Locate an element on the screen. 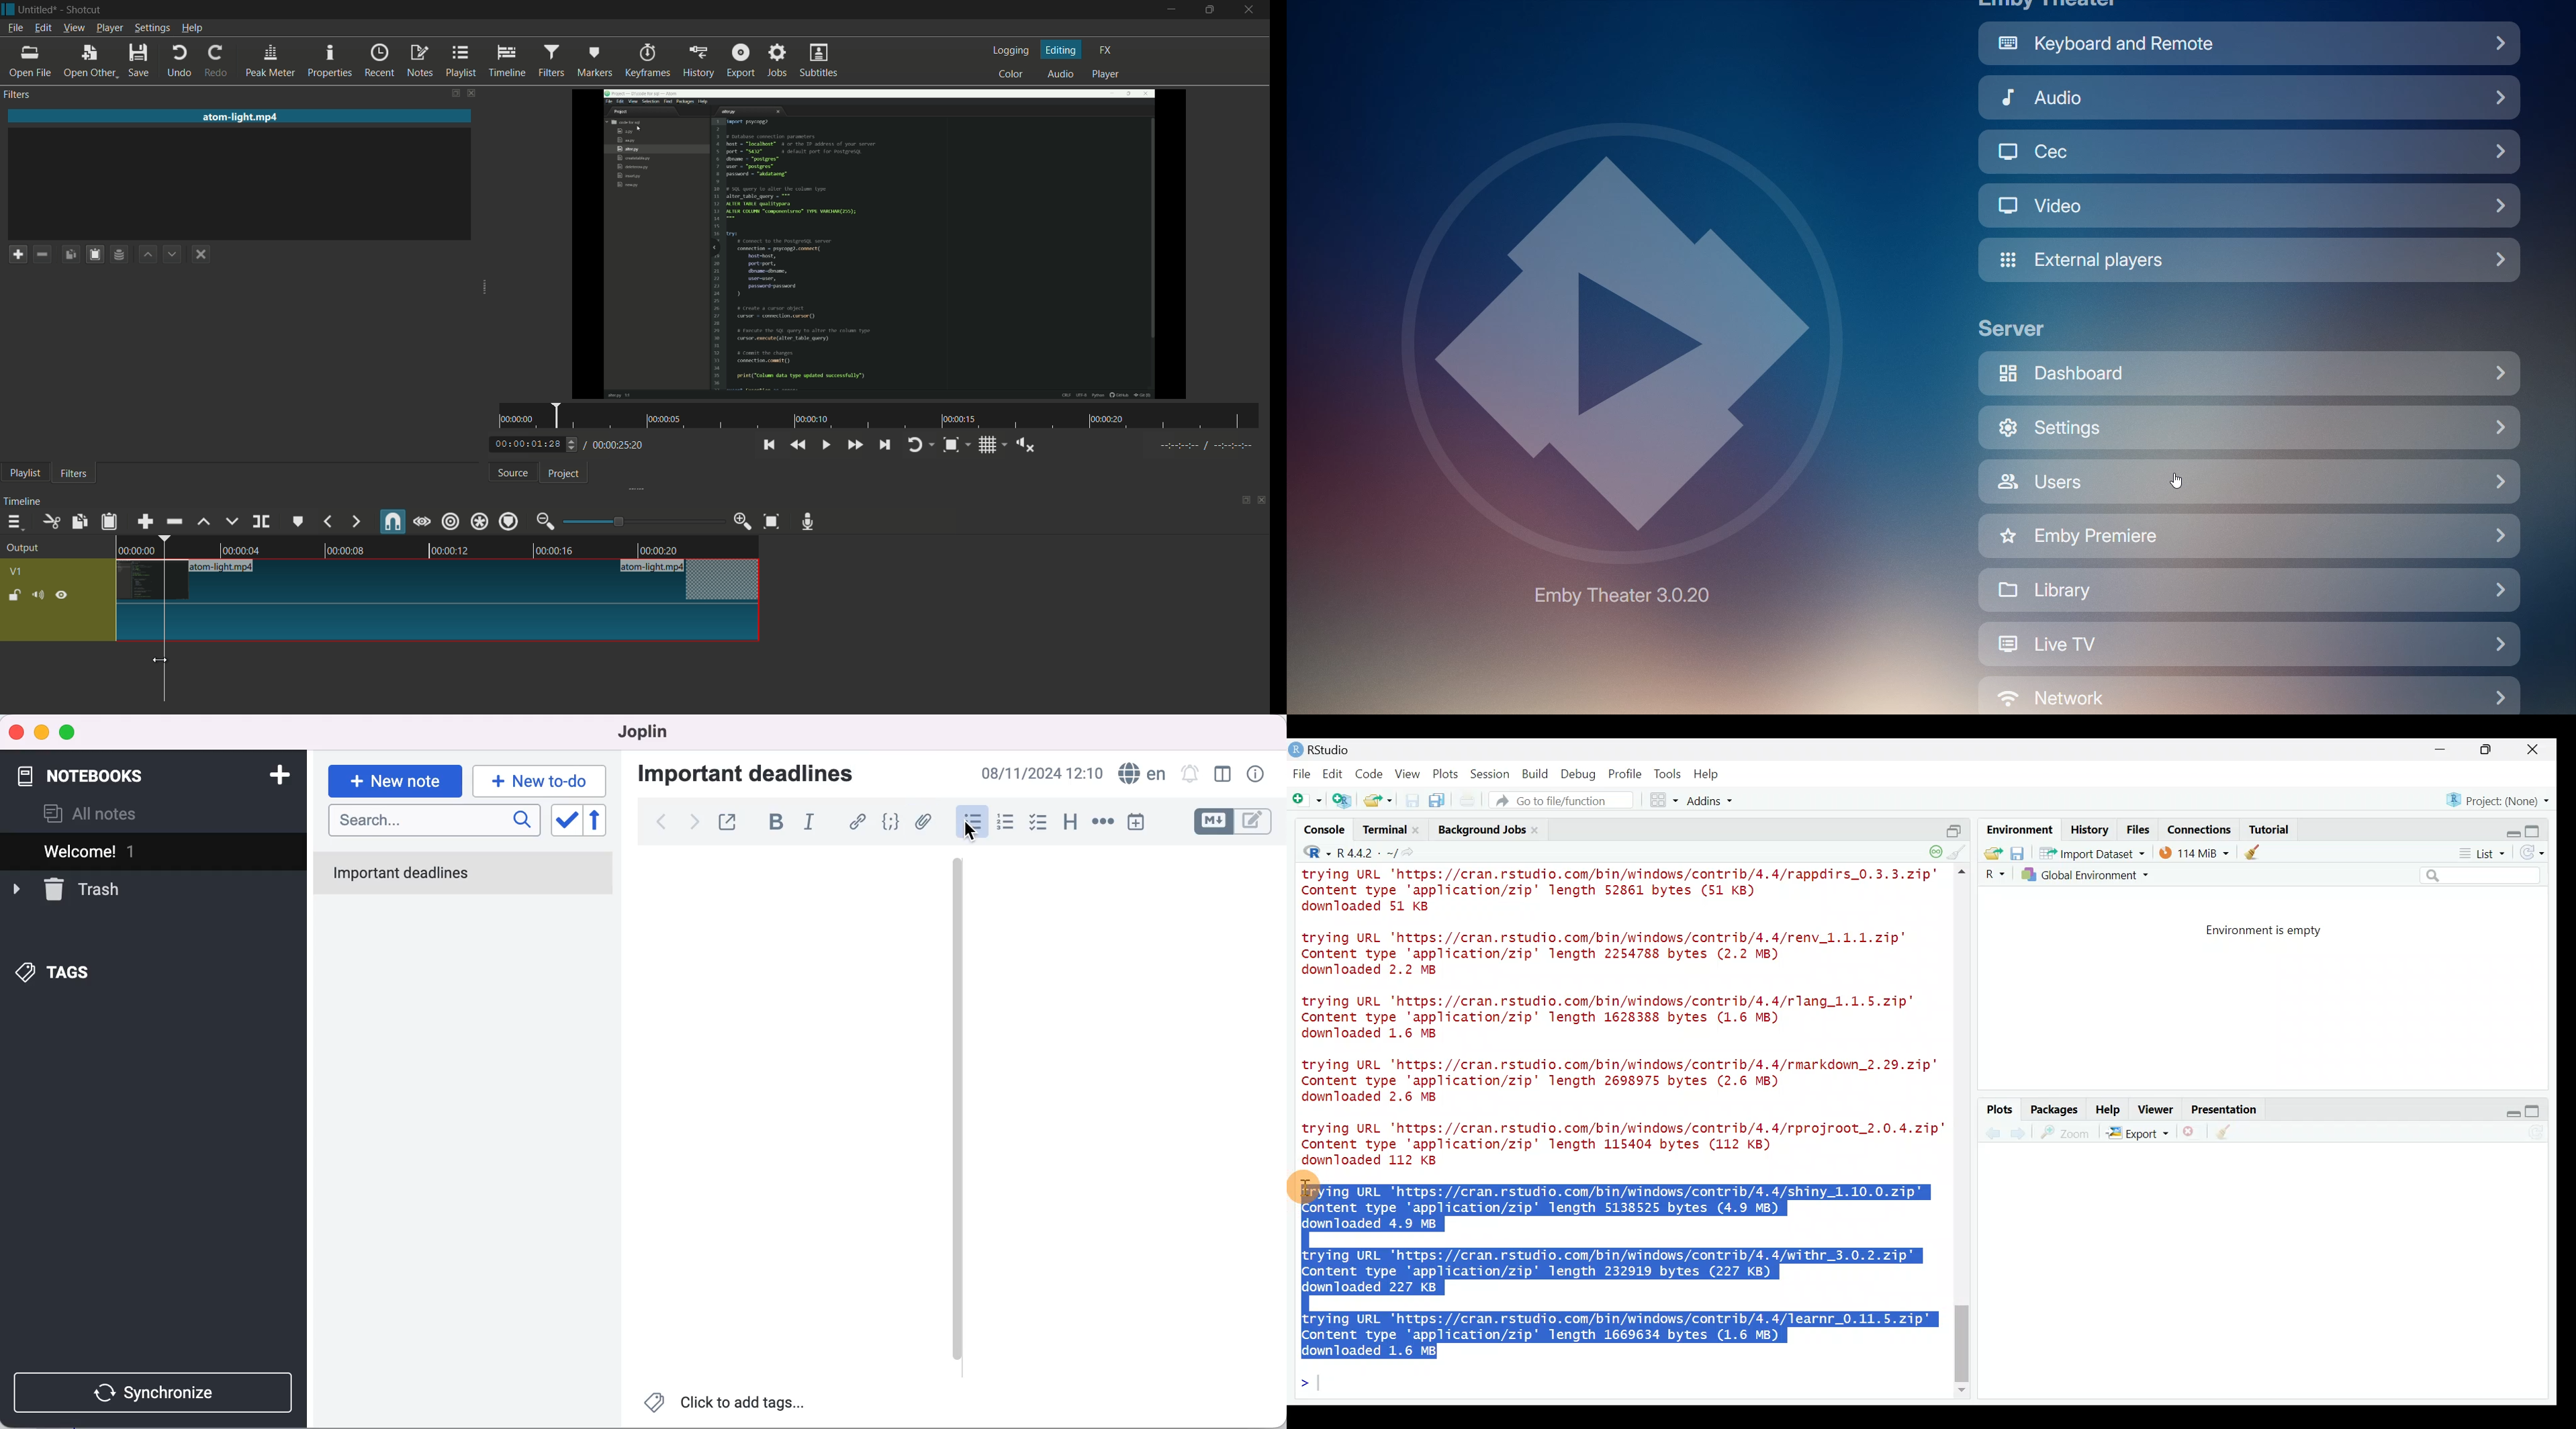 The image size is (2576, 1456). filters is located at coordinates (19, 95).